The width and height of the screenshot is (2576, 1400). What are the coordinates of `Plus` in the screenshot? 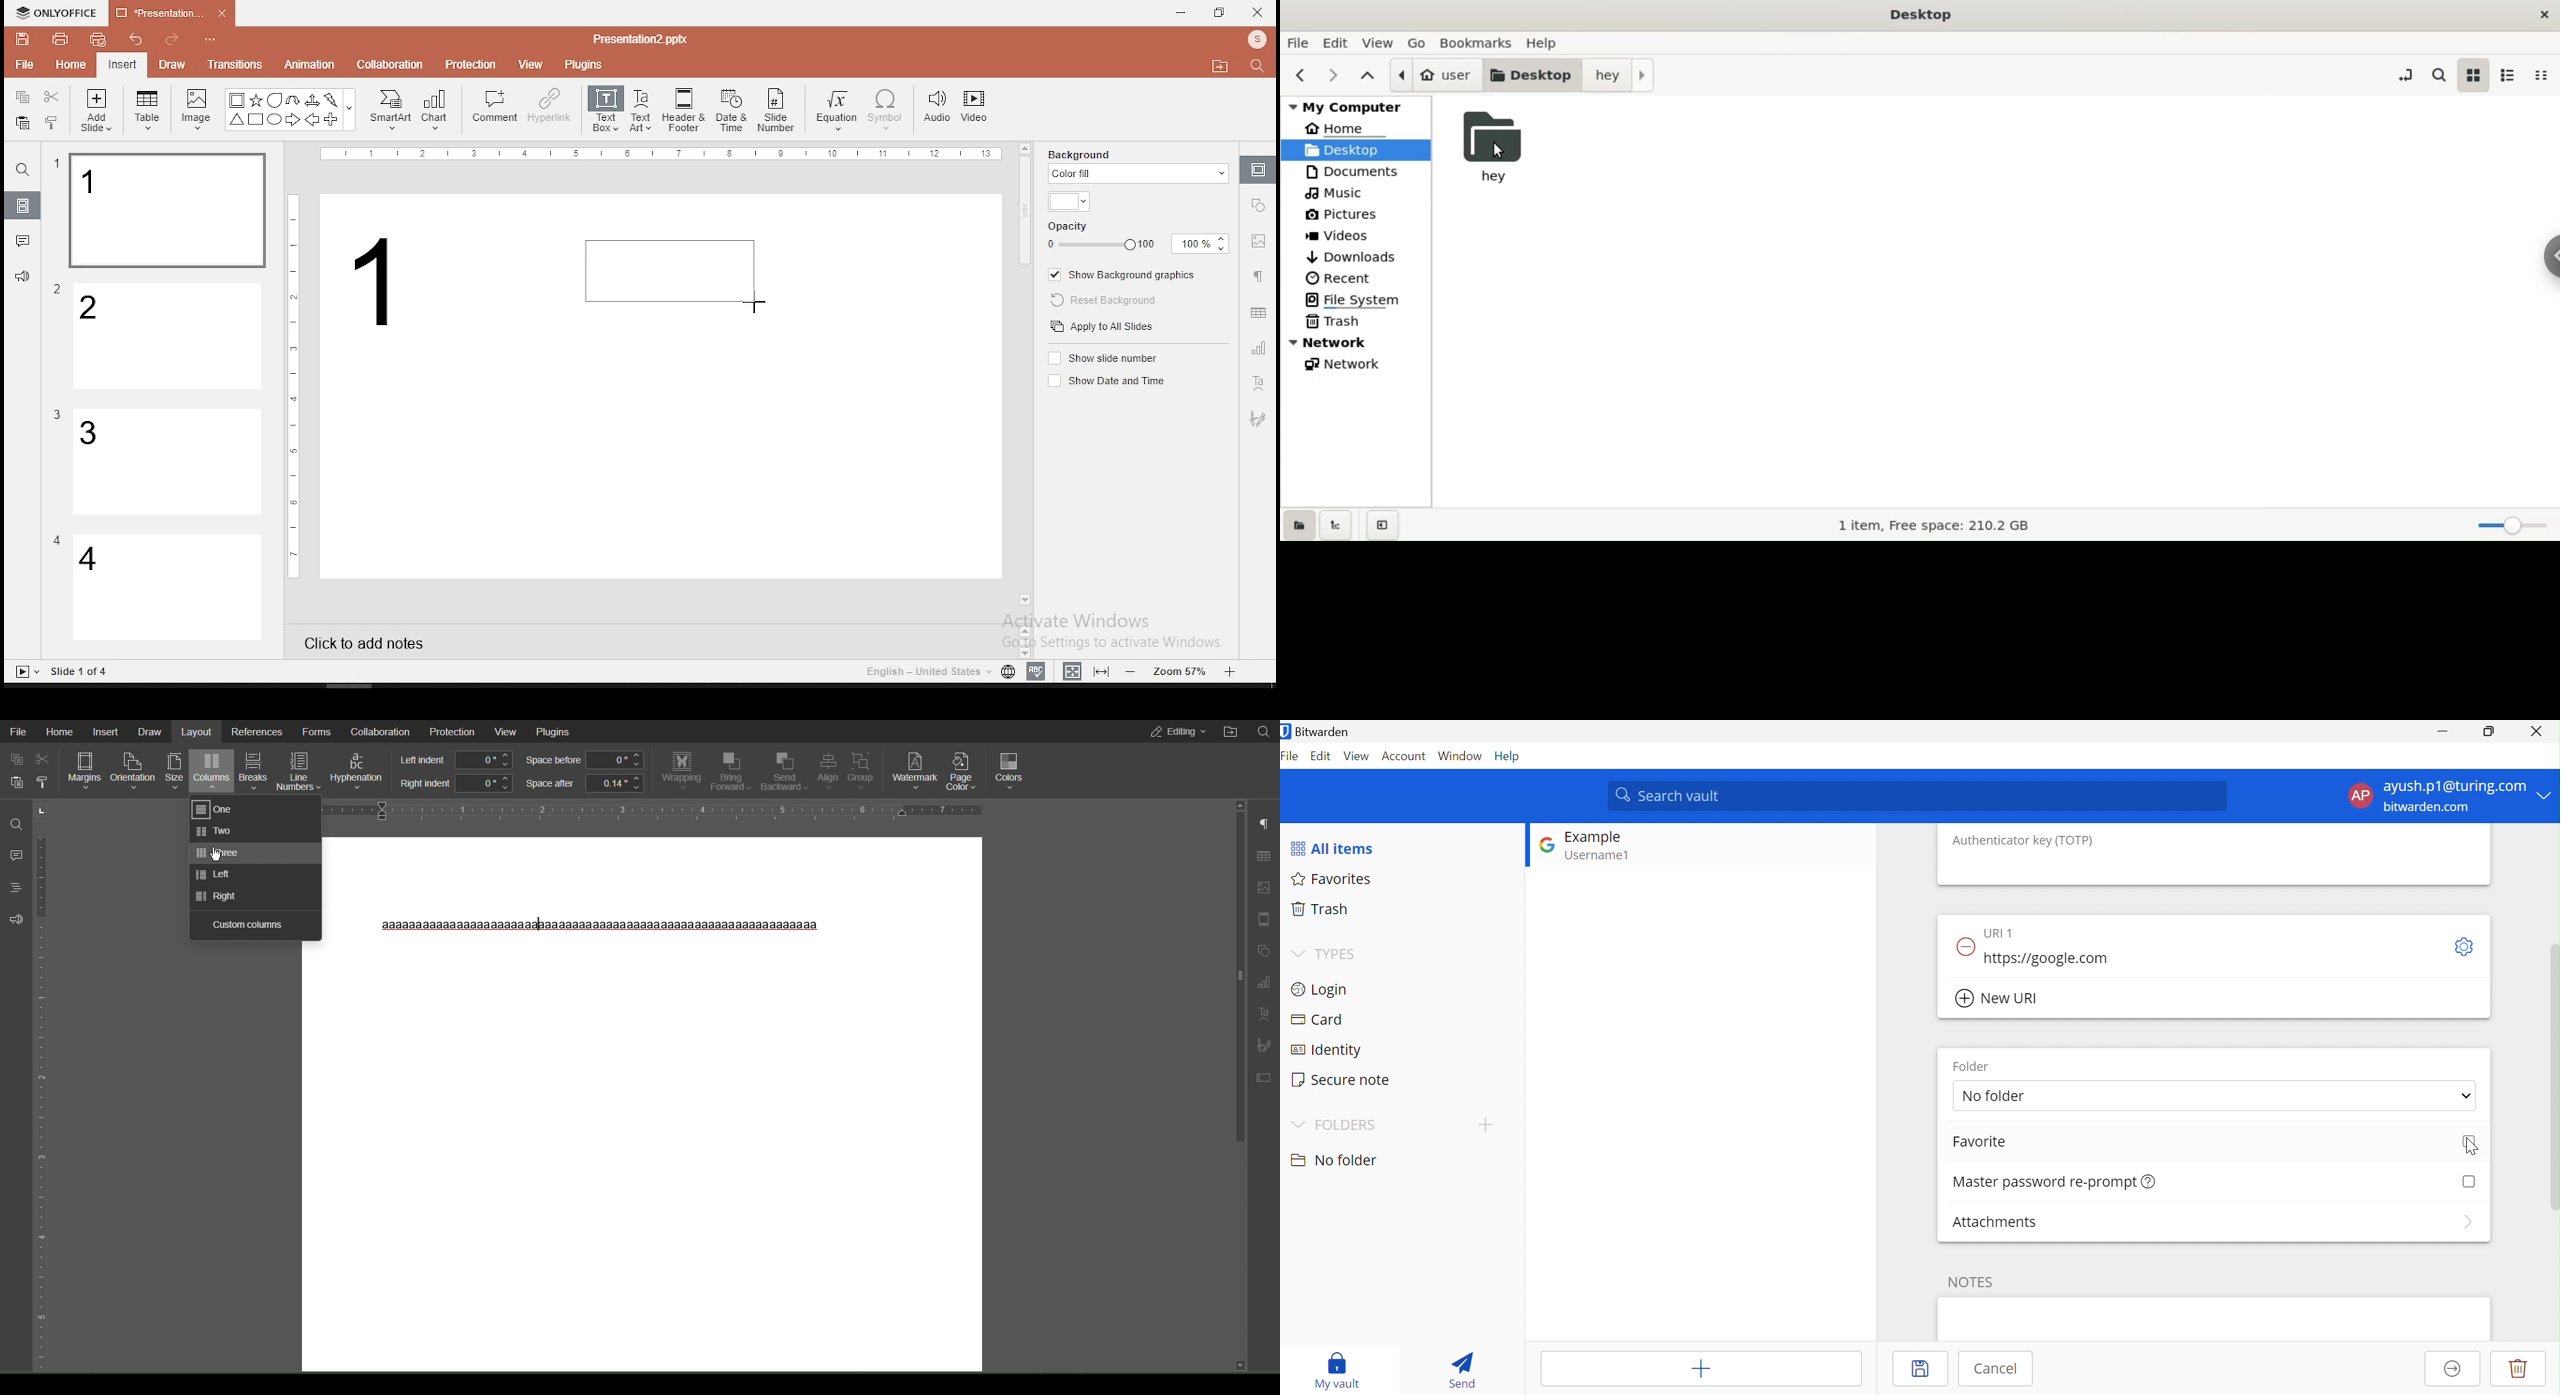 It's located at (332, 120).